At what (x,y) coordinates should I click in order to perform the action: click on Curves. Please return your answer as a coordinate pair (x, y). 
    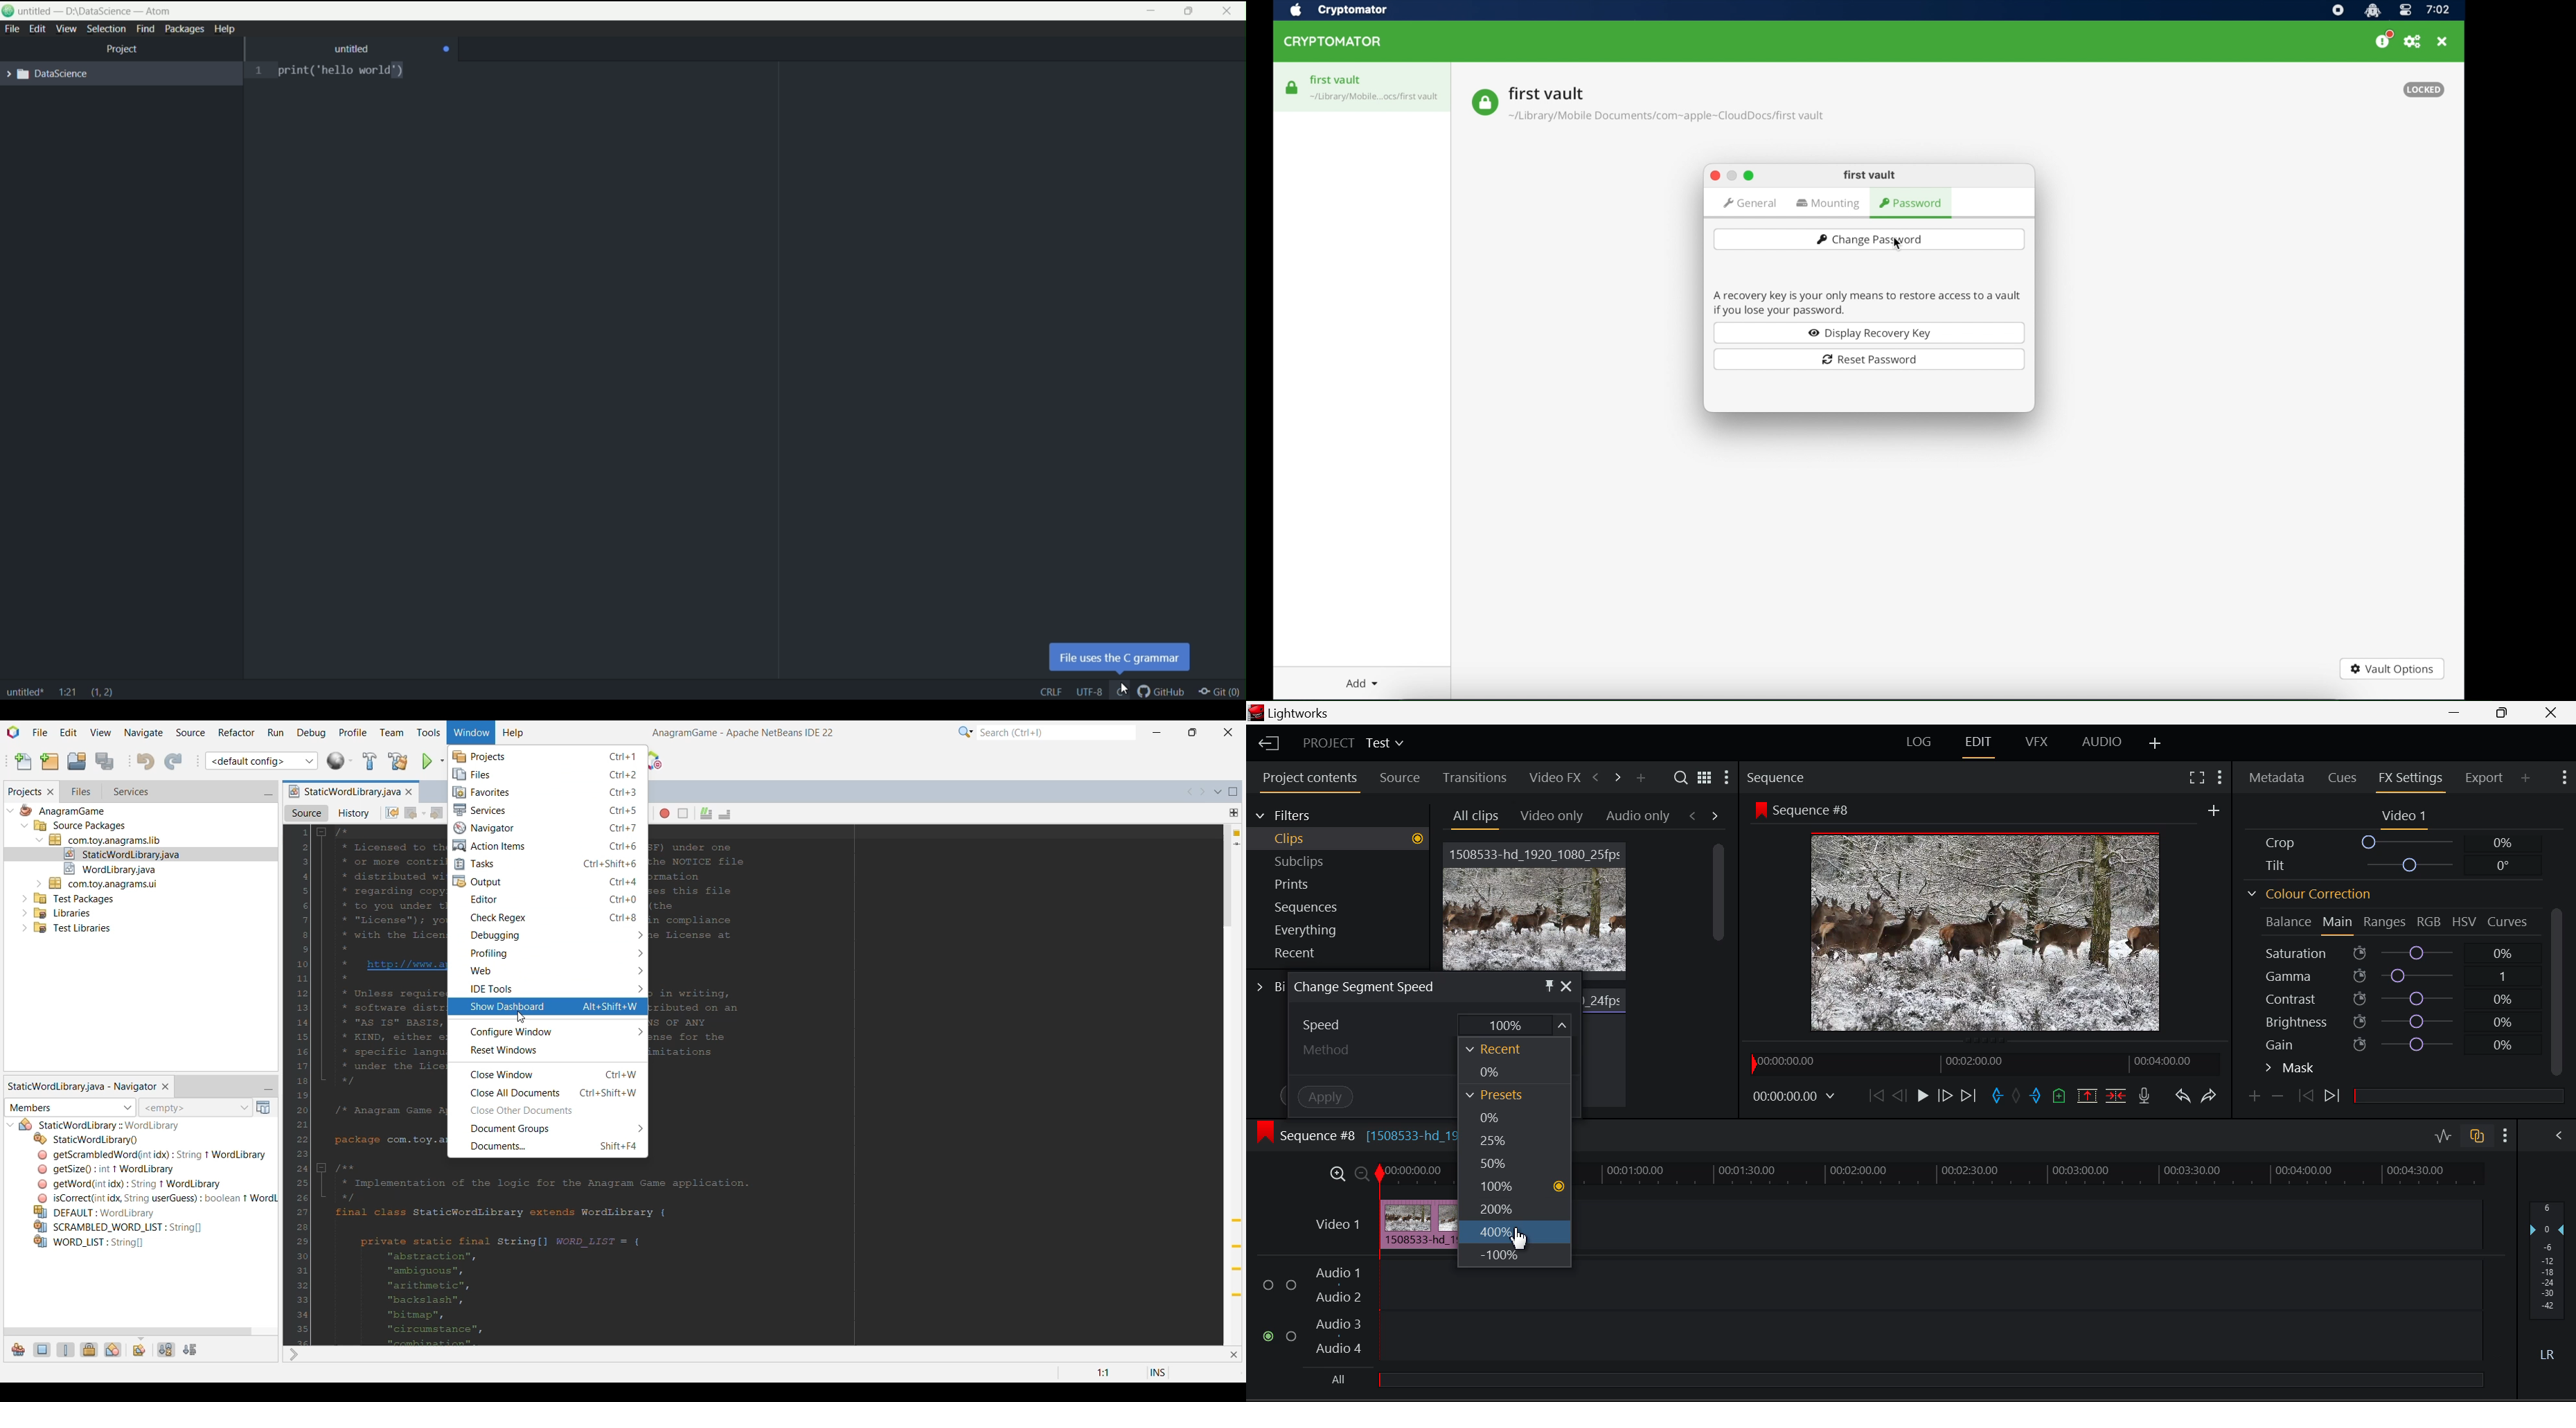
    Looking at the image, I should click on (2510, 921).